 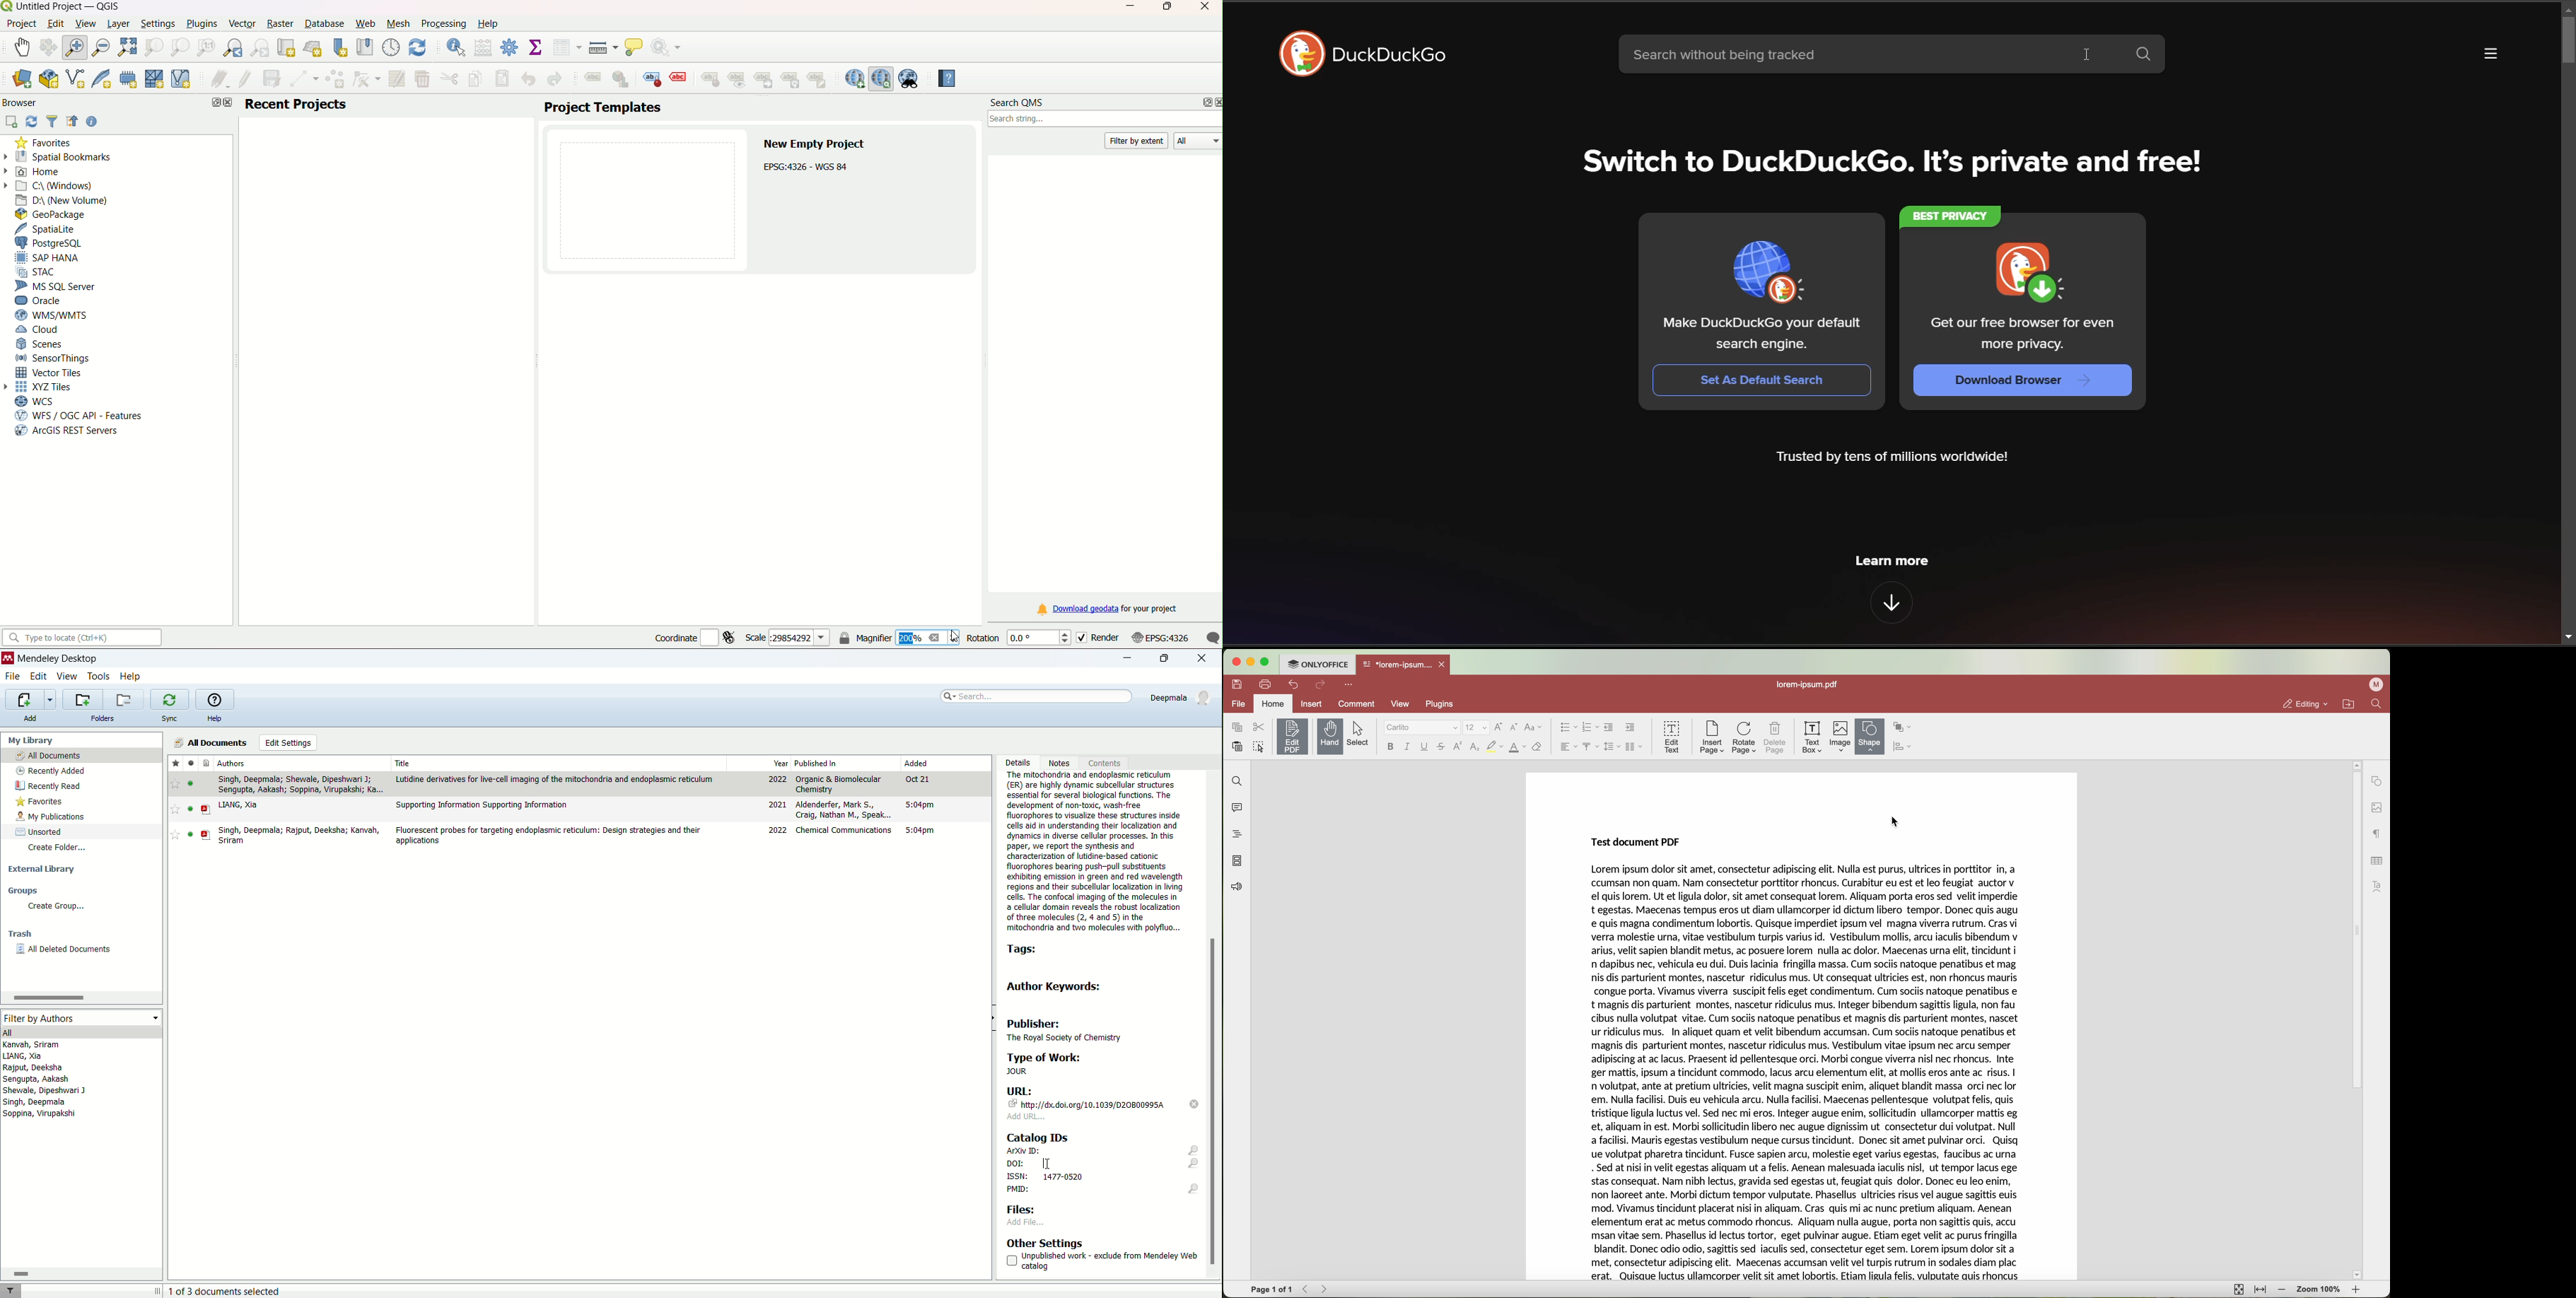 I want to click on customize quick access toolbar, so click(x=1350, y=685).